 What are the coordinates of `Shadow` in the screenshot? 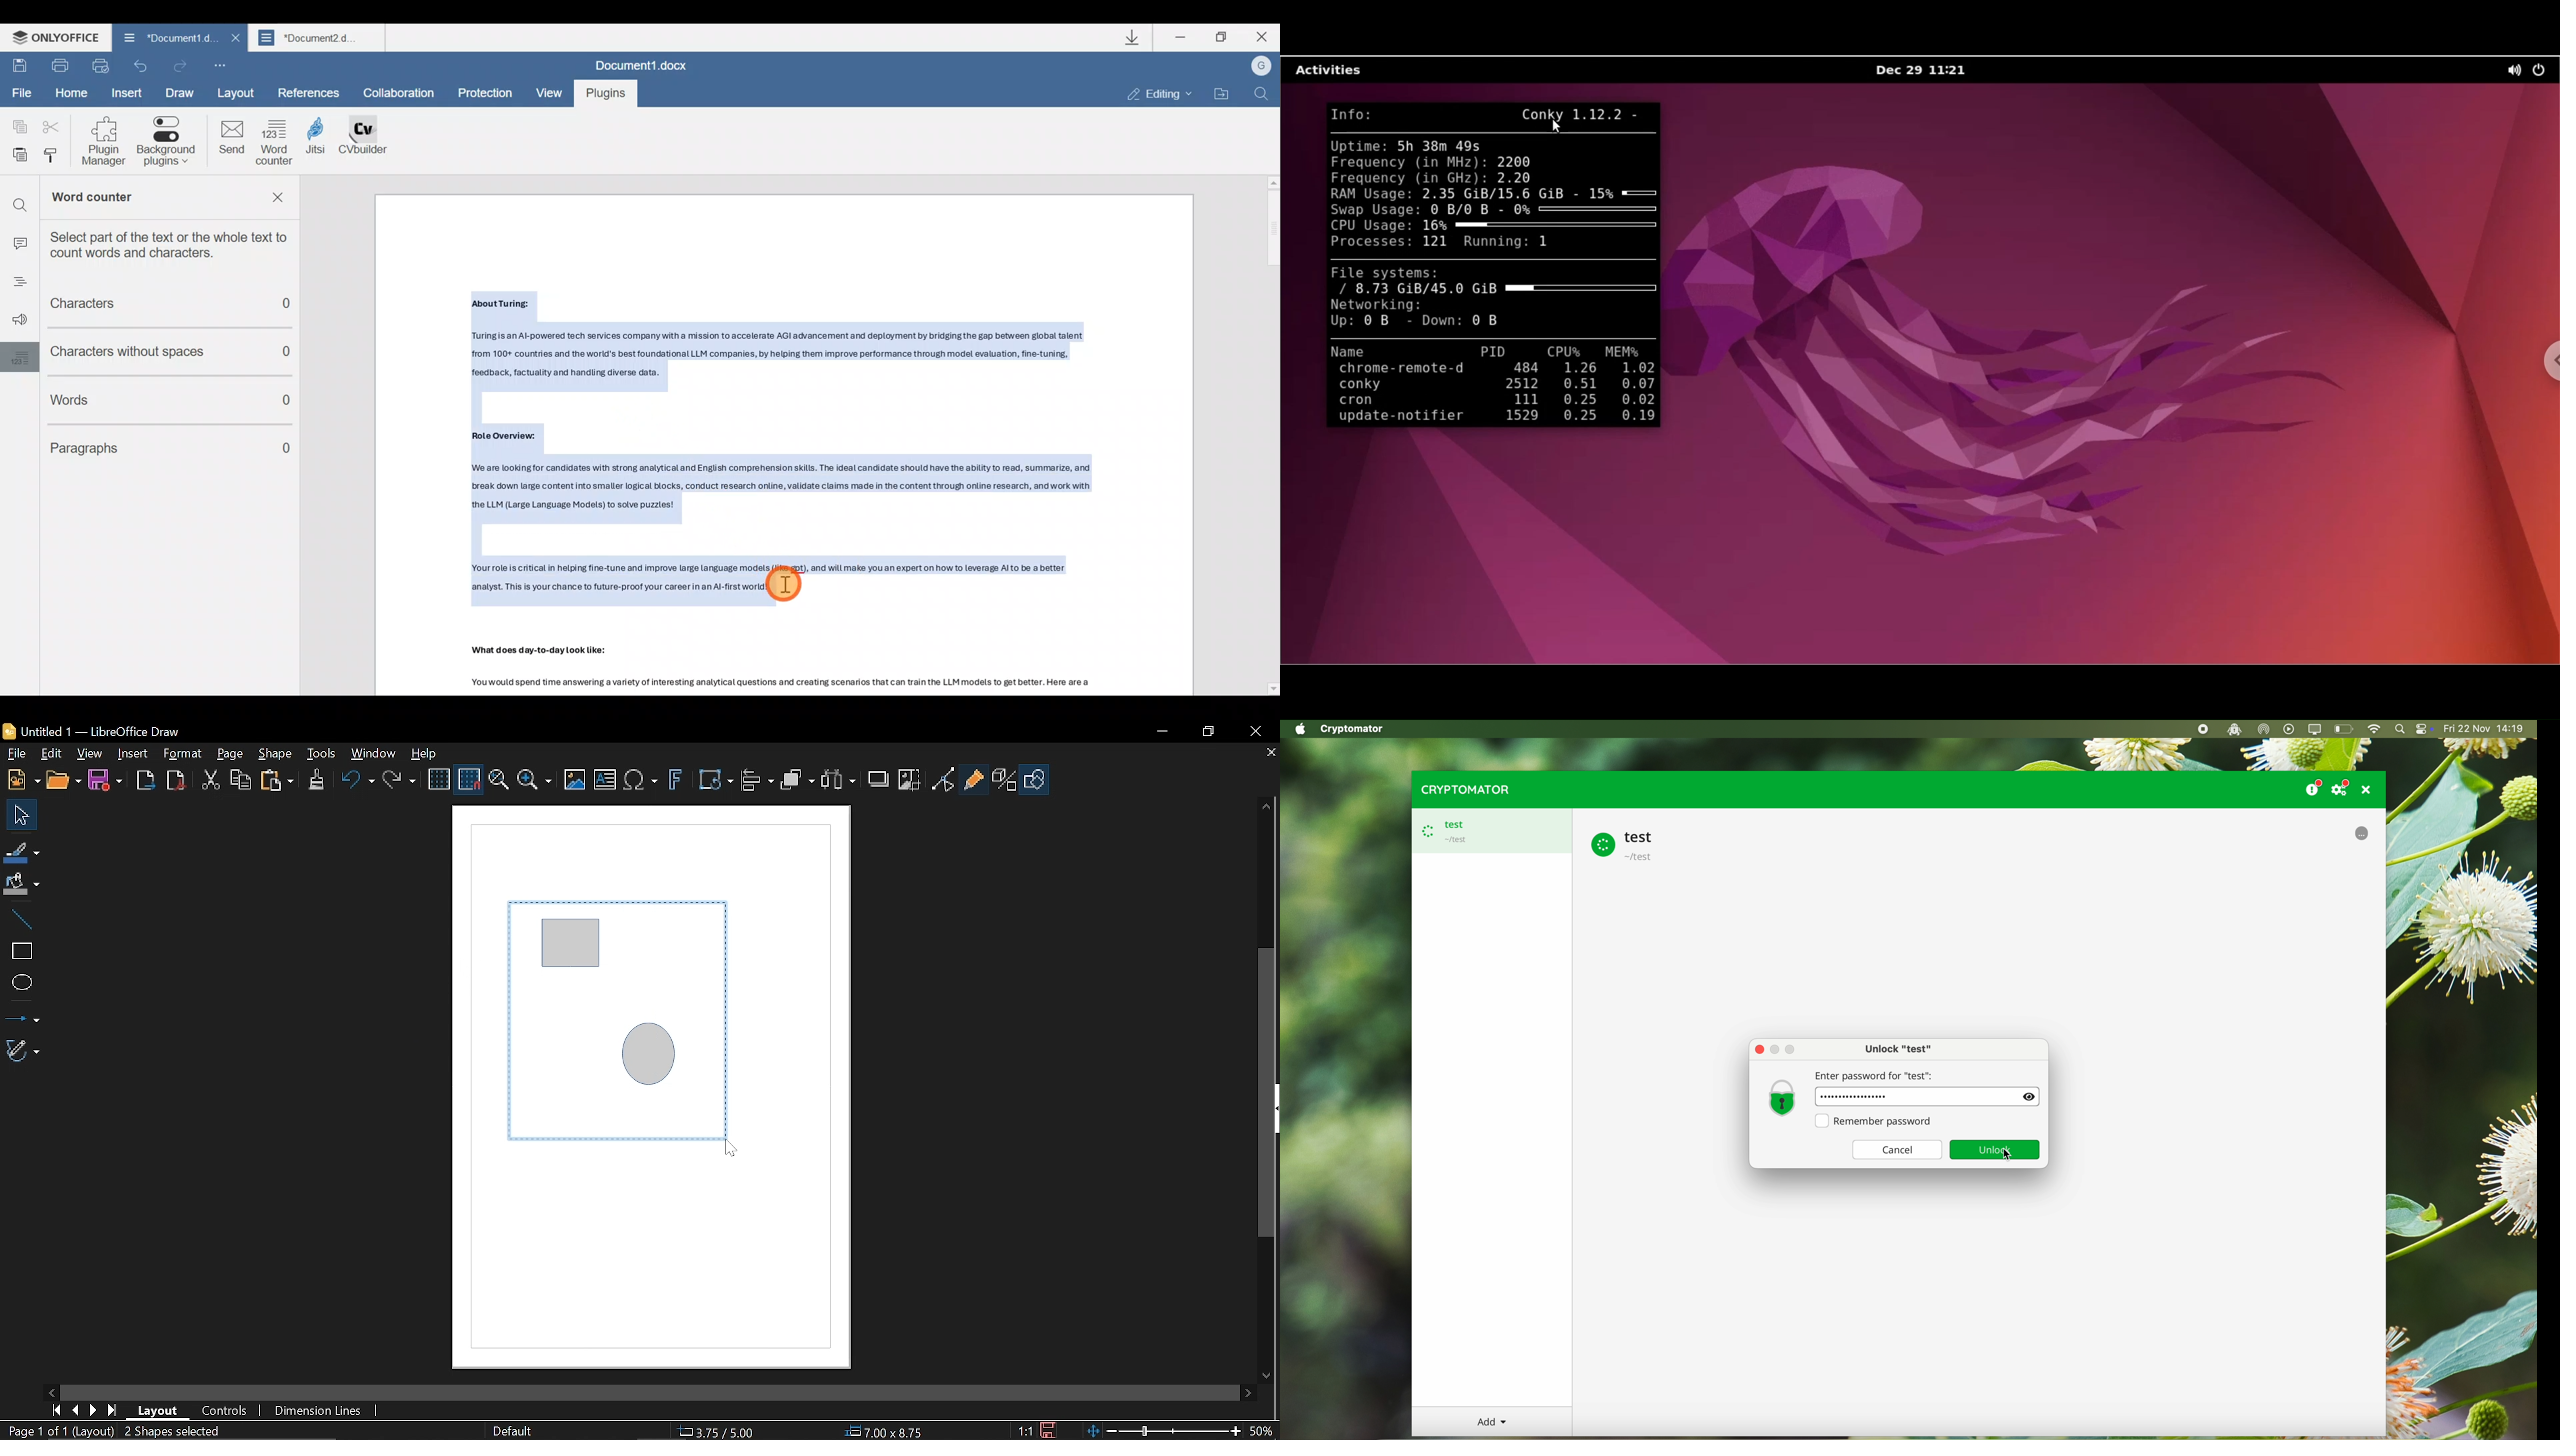 It's located at (878, 779).